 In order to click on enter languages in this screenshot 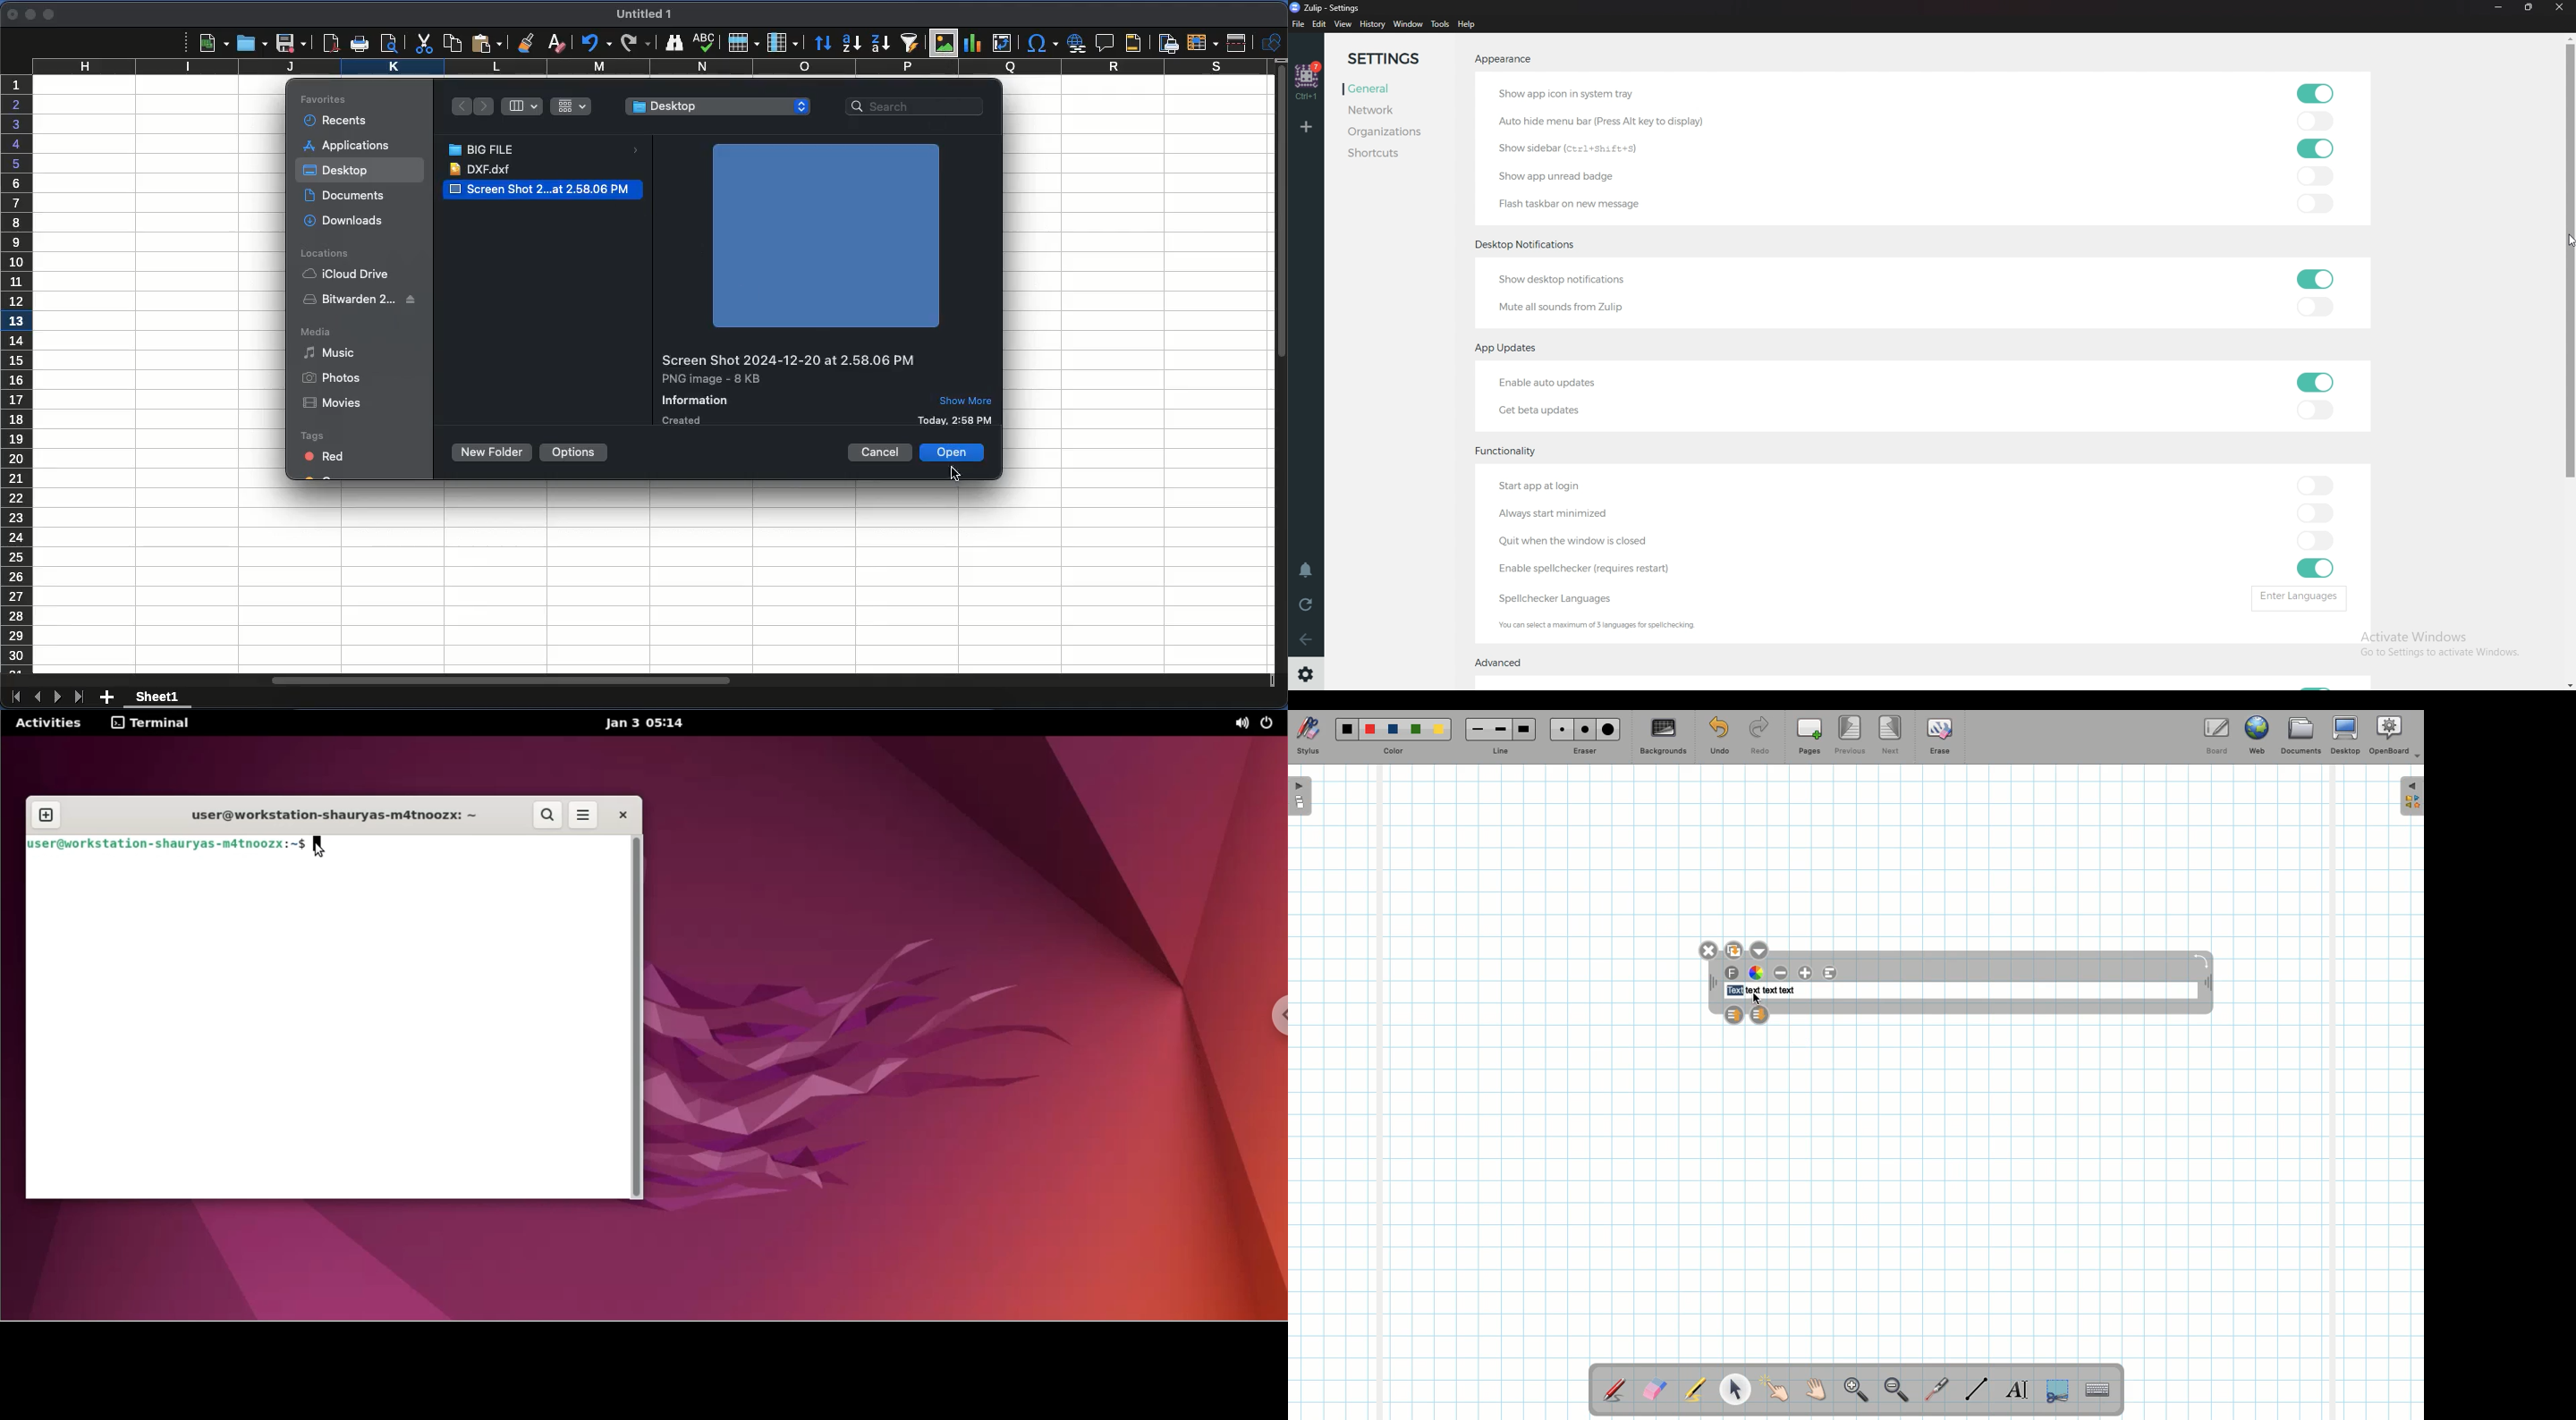, I will do `click(2299, 600)`.